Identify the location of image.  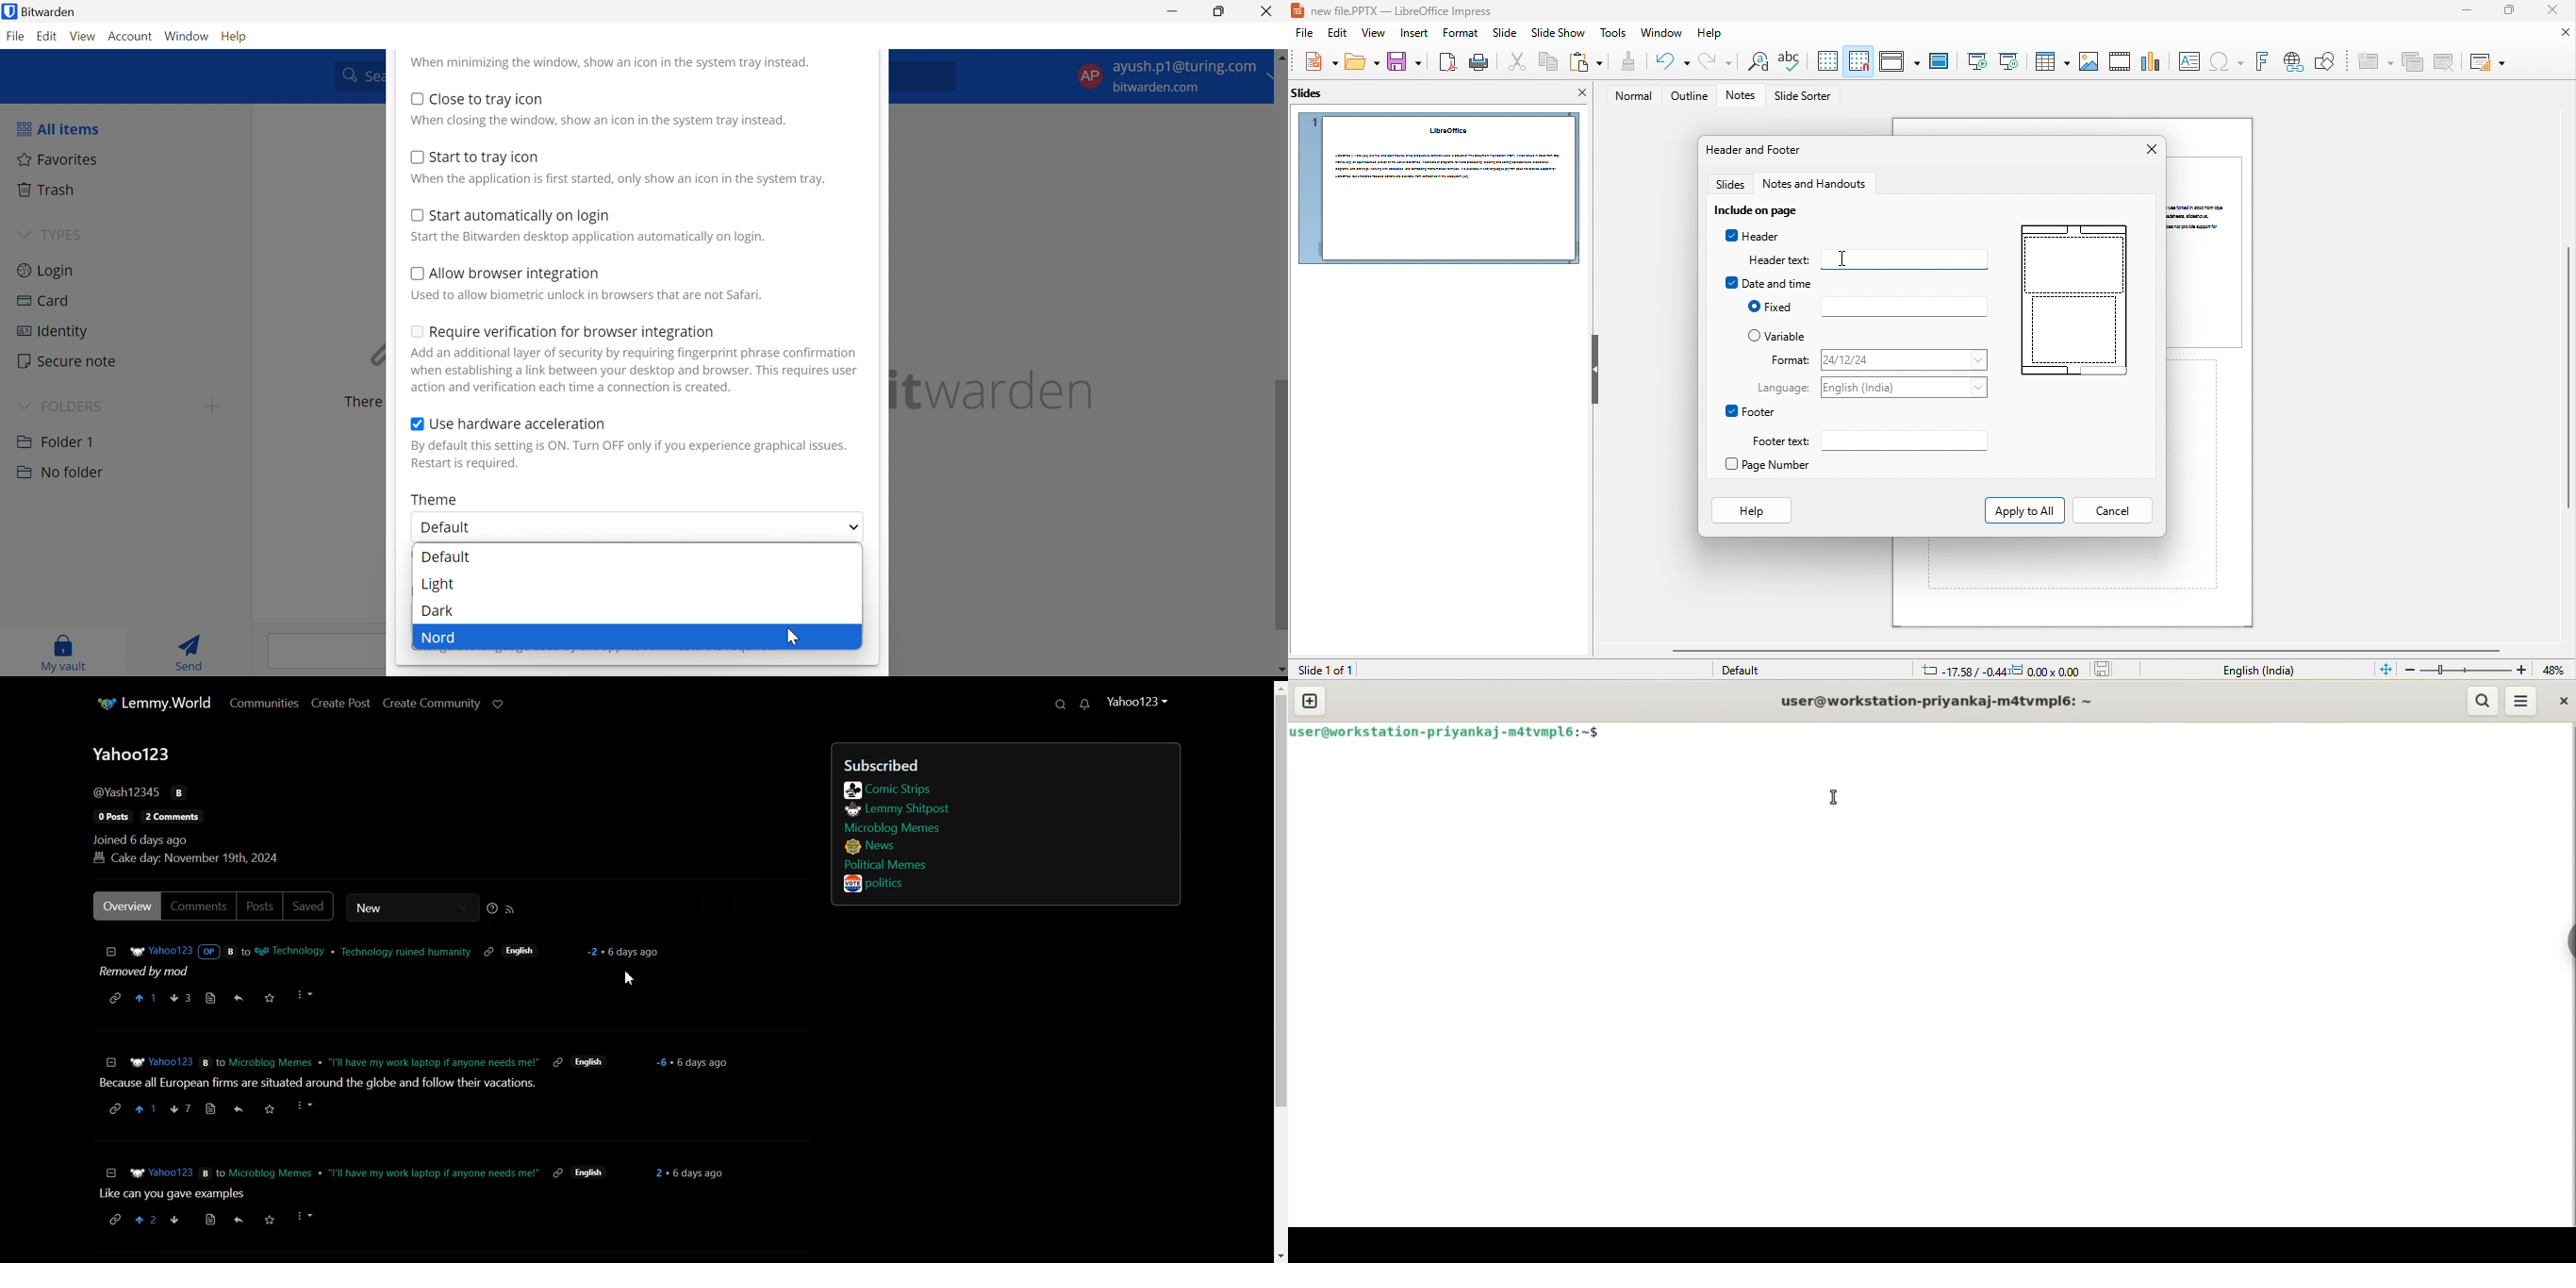
(2089, 62).